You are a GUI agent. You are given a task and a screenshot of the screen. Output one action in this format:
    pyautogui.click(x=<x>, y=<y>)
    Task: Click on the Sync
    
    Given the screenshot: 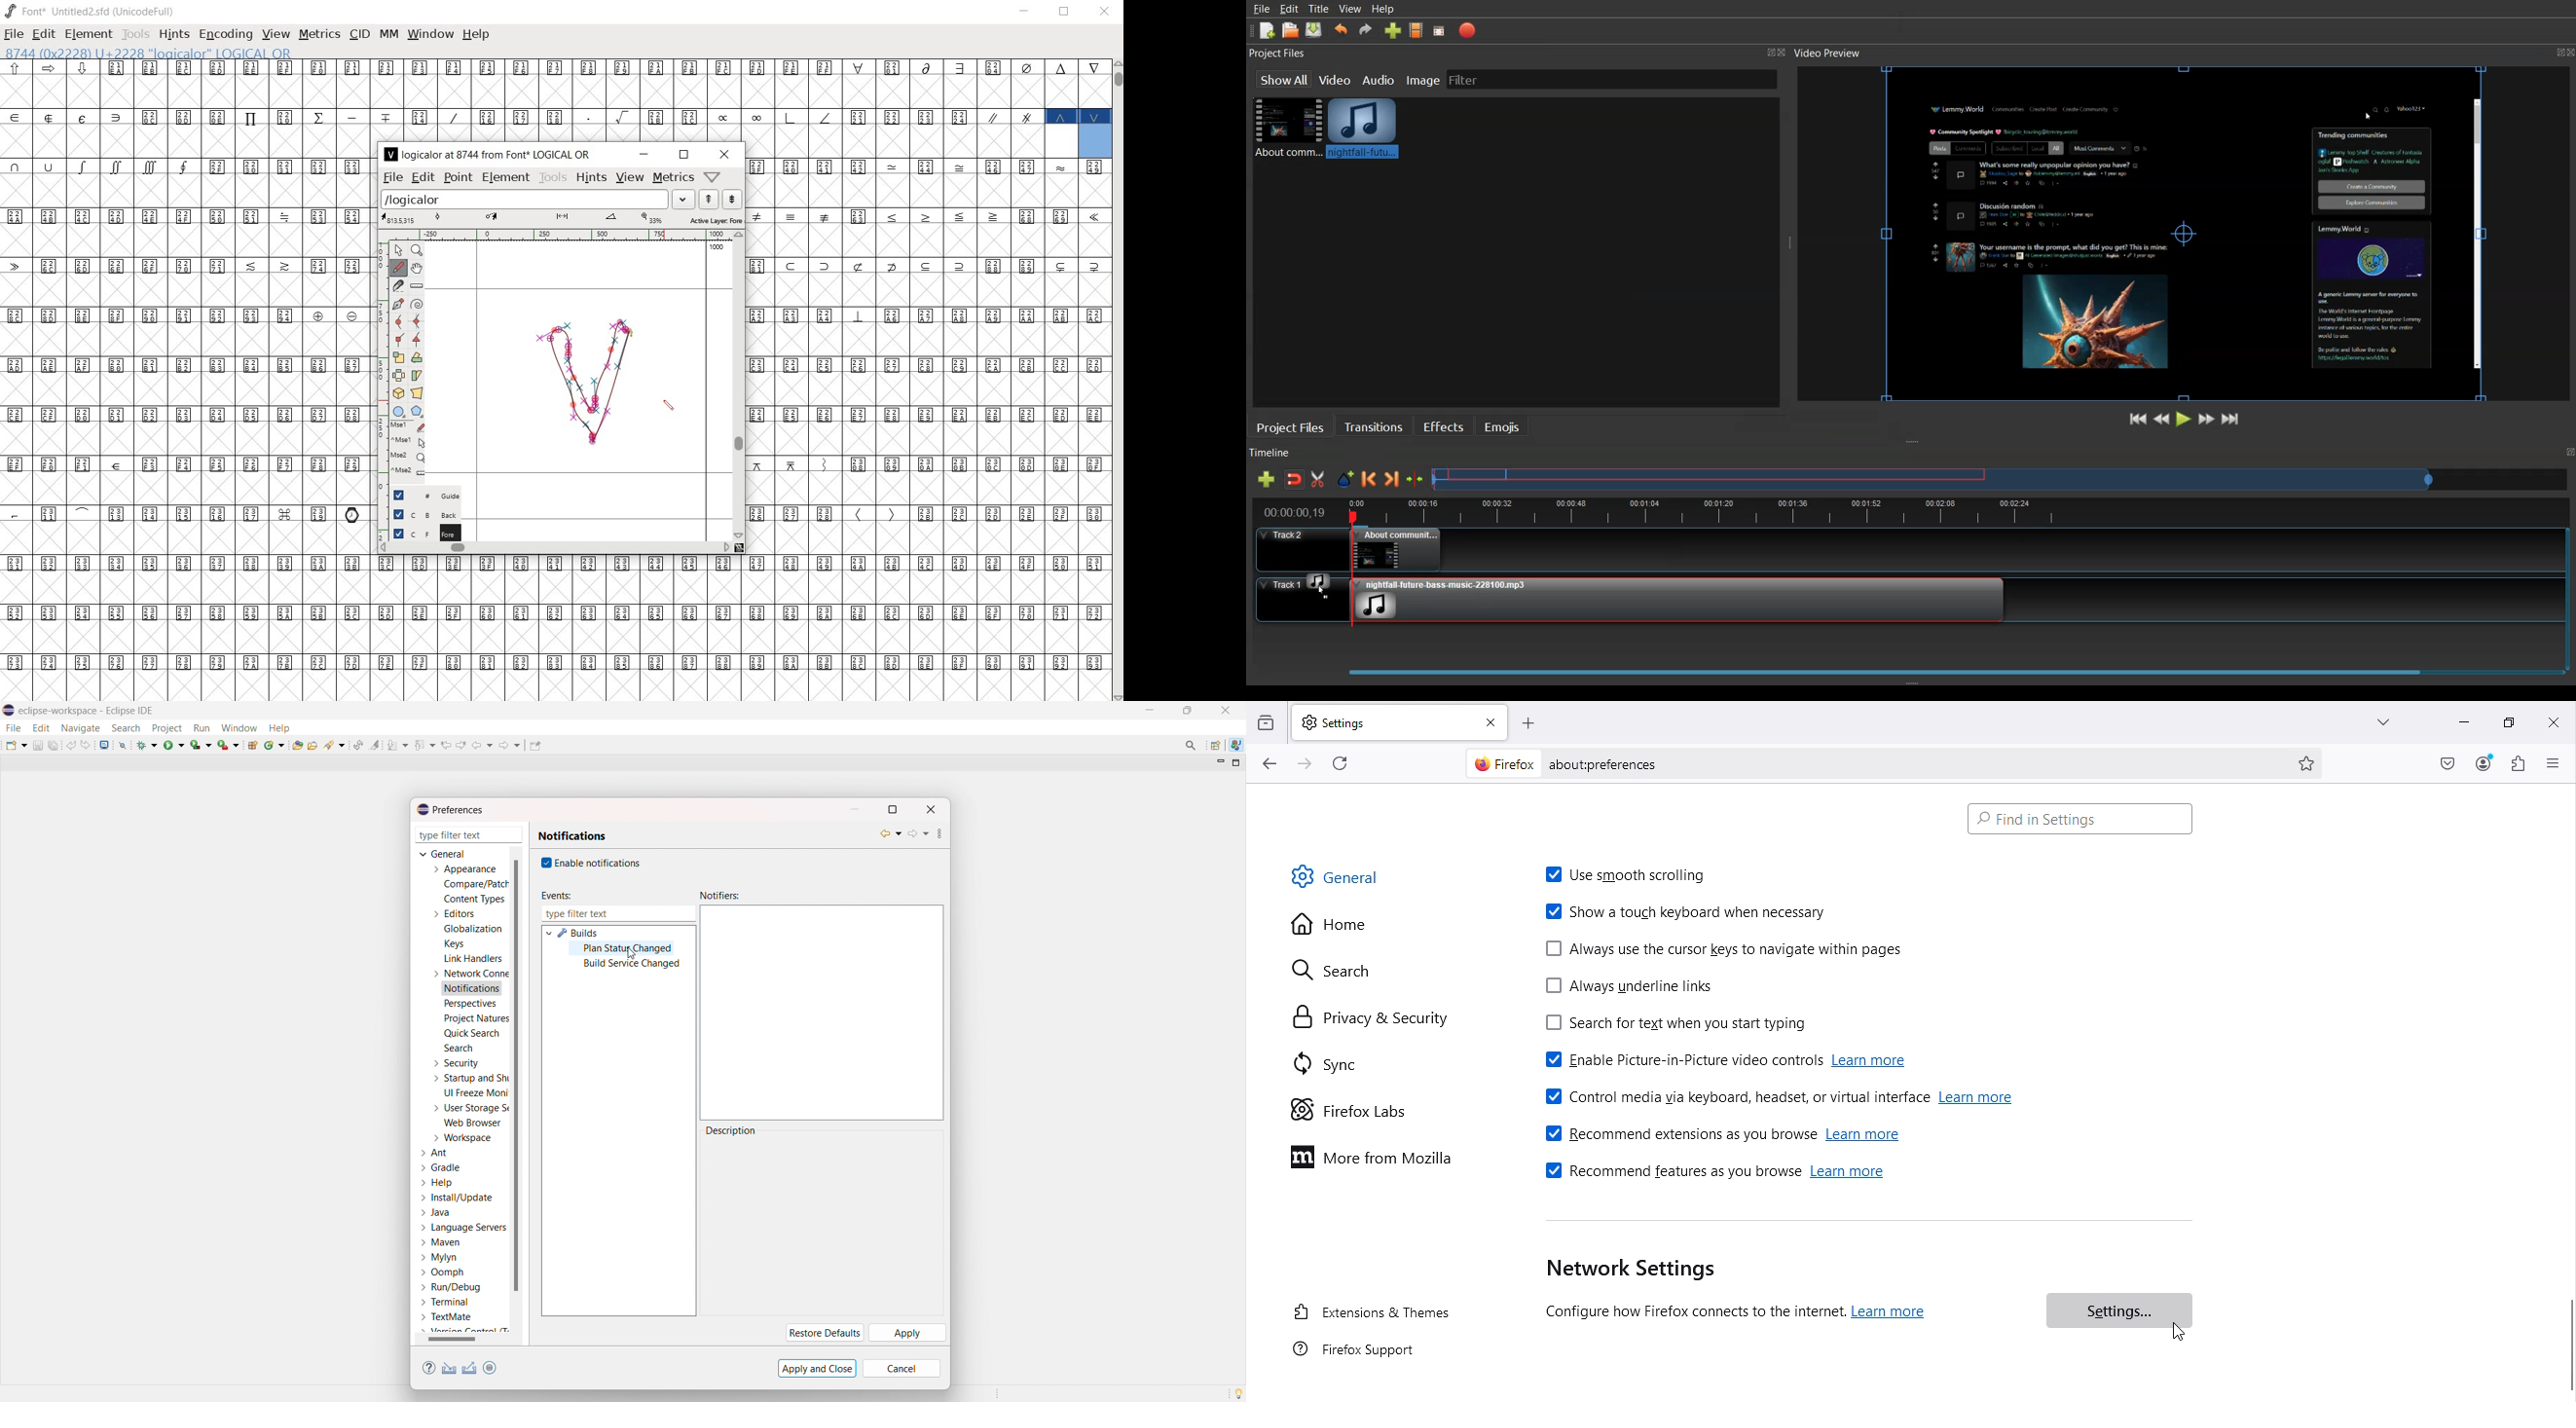 What is the action you would take?
    pyautogui.click(x=1354, y=1067)
    